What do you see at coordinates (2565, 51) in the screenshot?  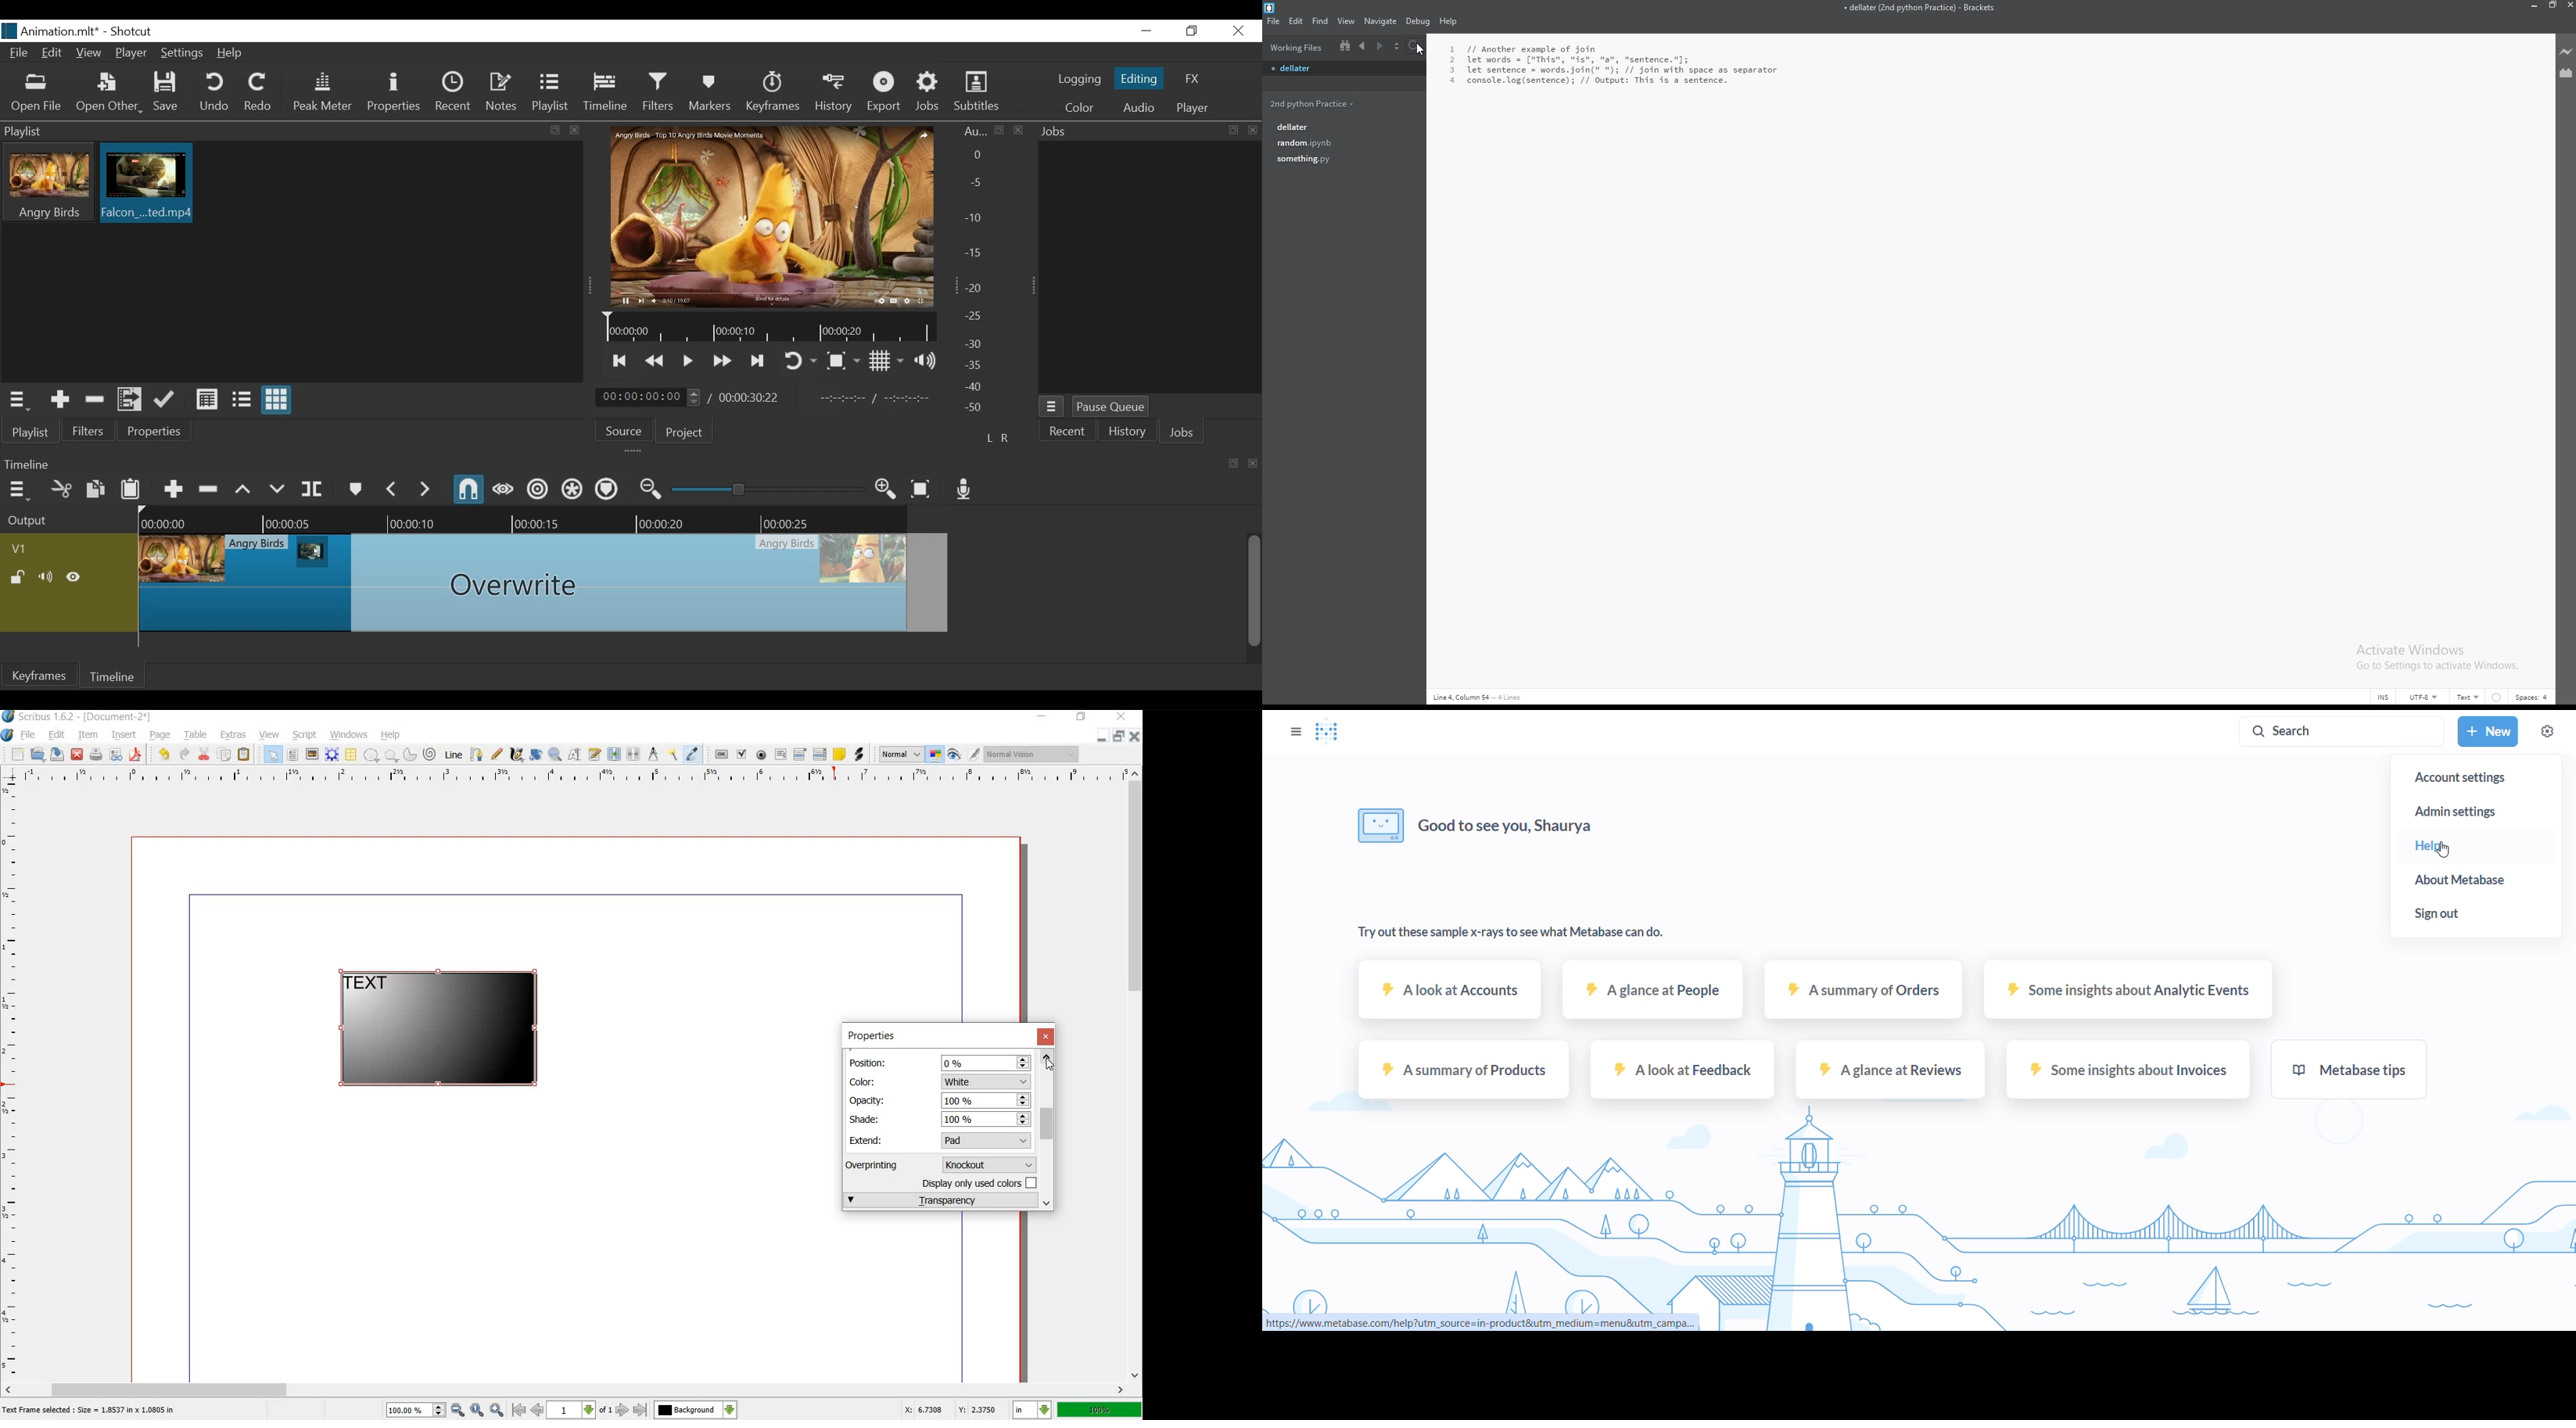 I see `live preview` at bounding box center [2565, 51].